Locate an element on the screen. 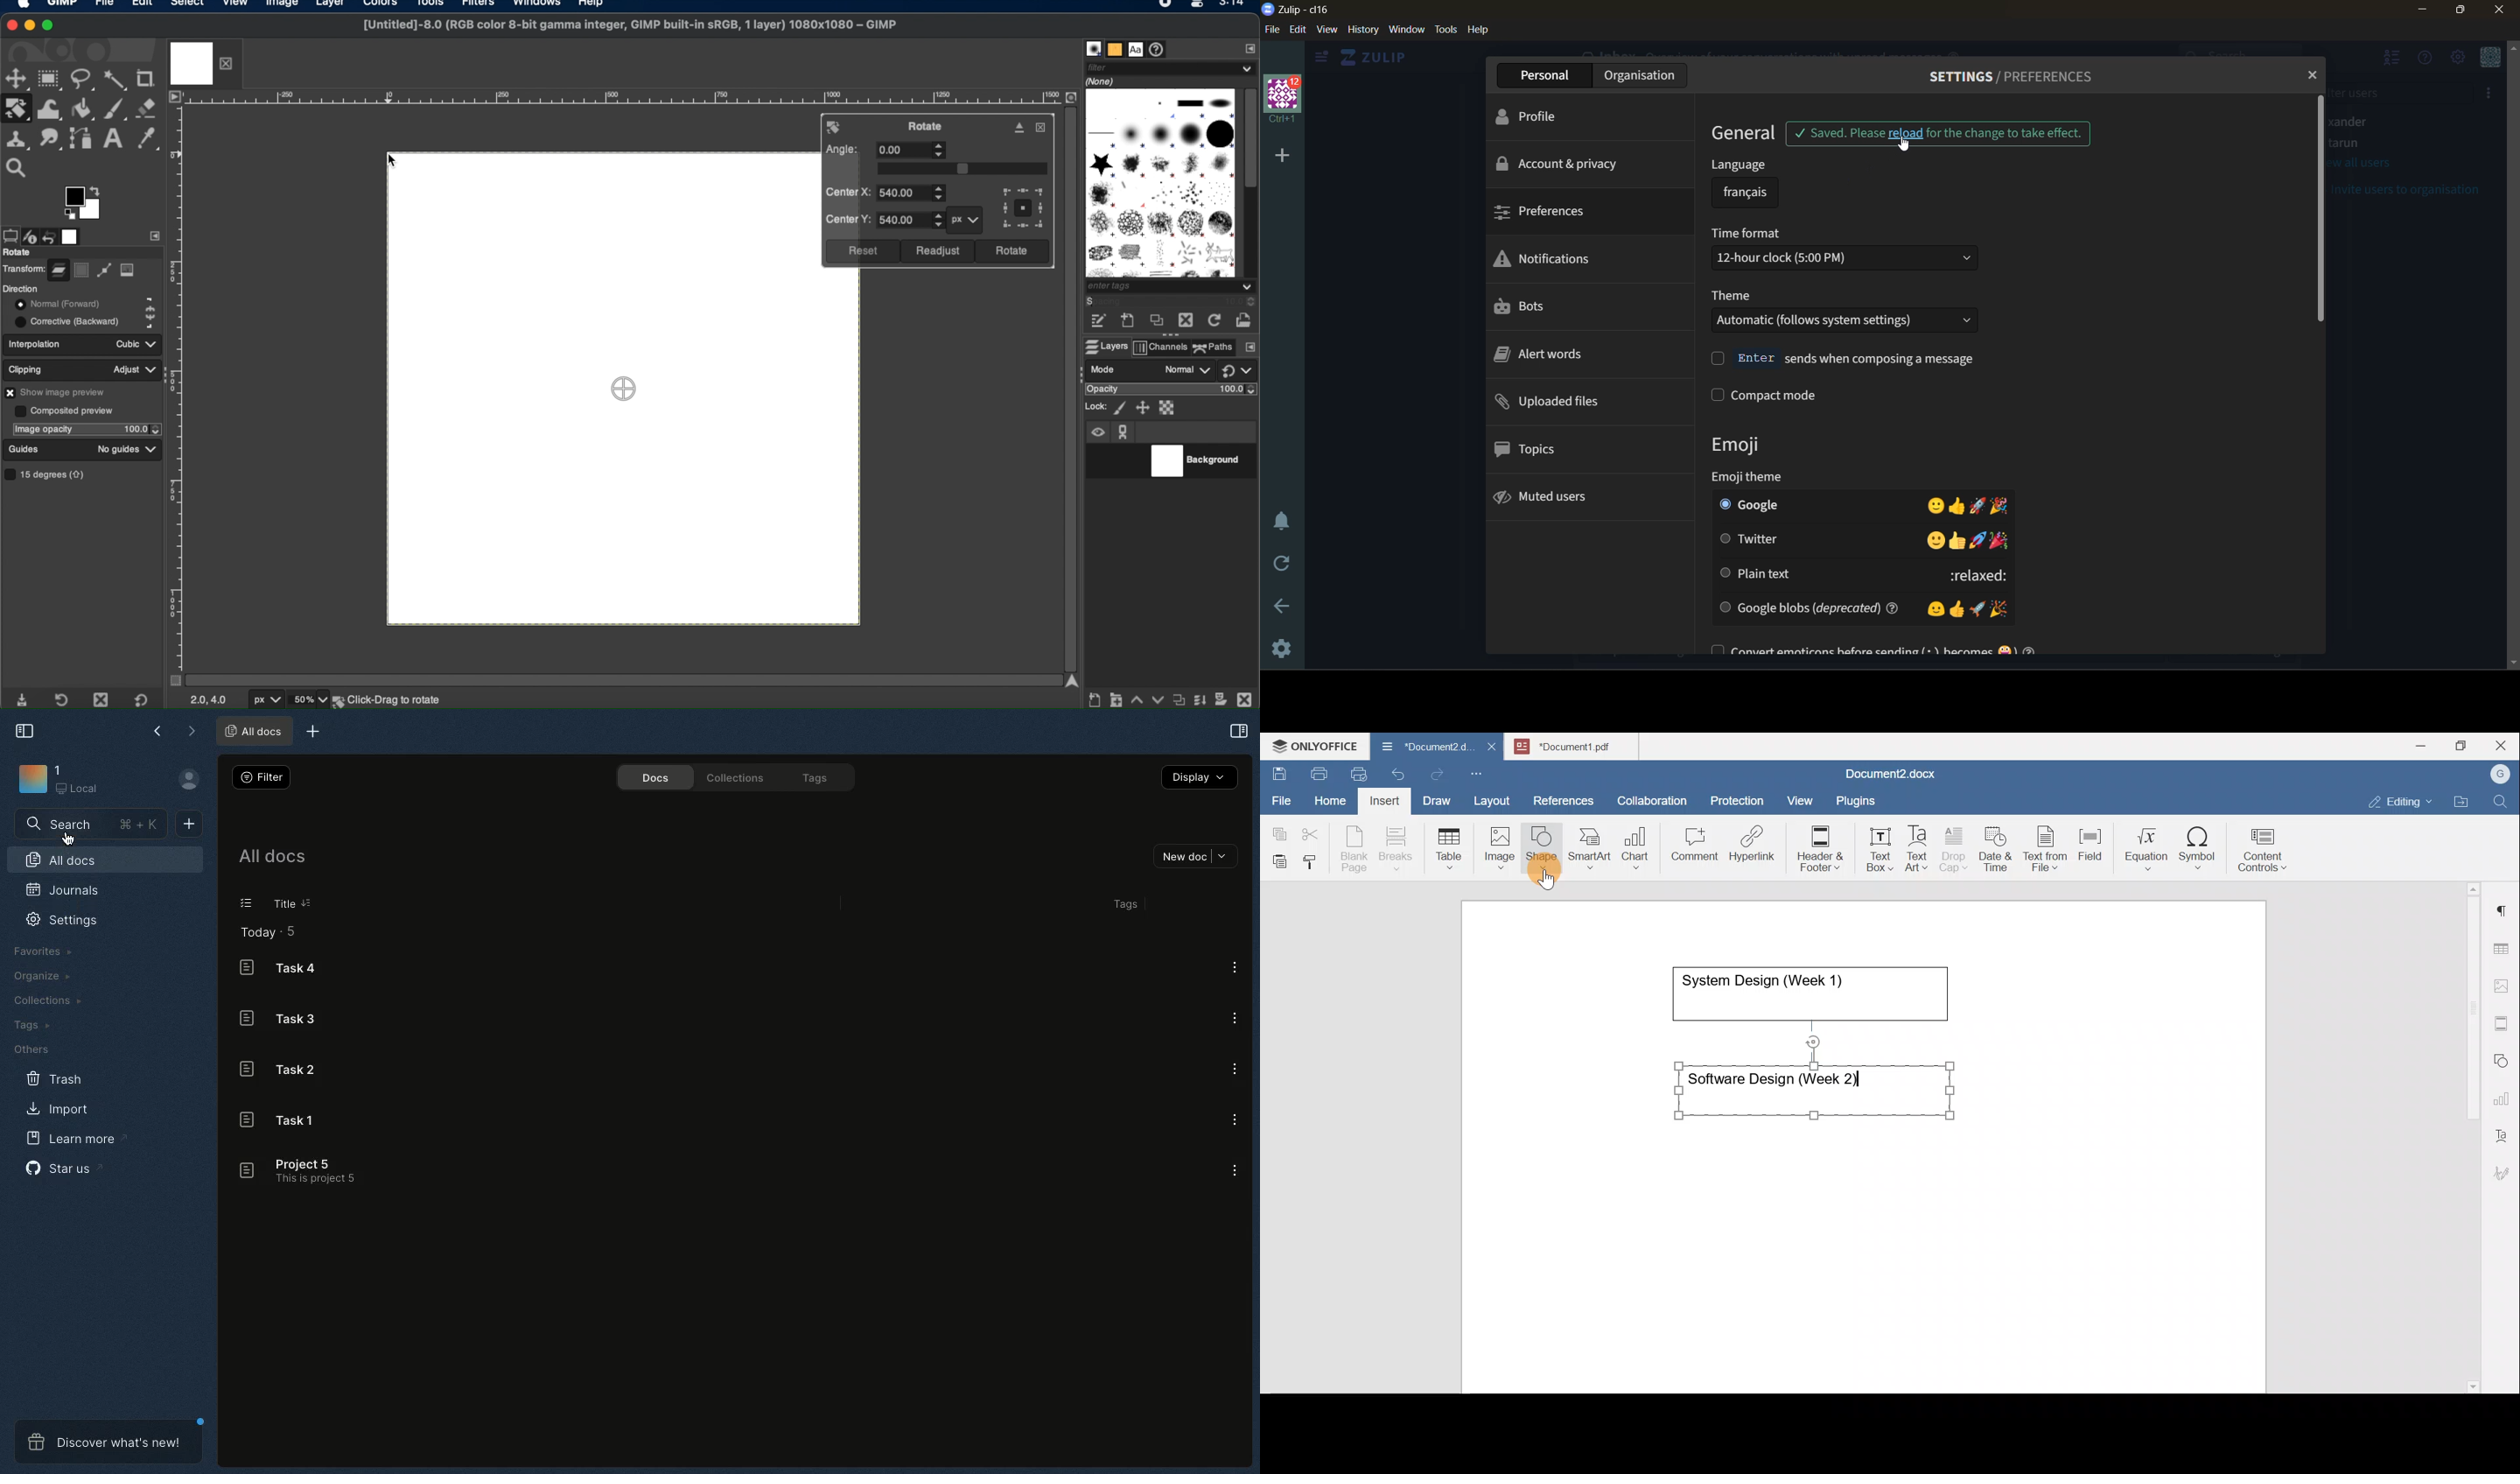  emoji theme is located at coordinates (1808, 479).